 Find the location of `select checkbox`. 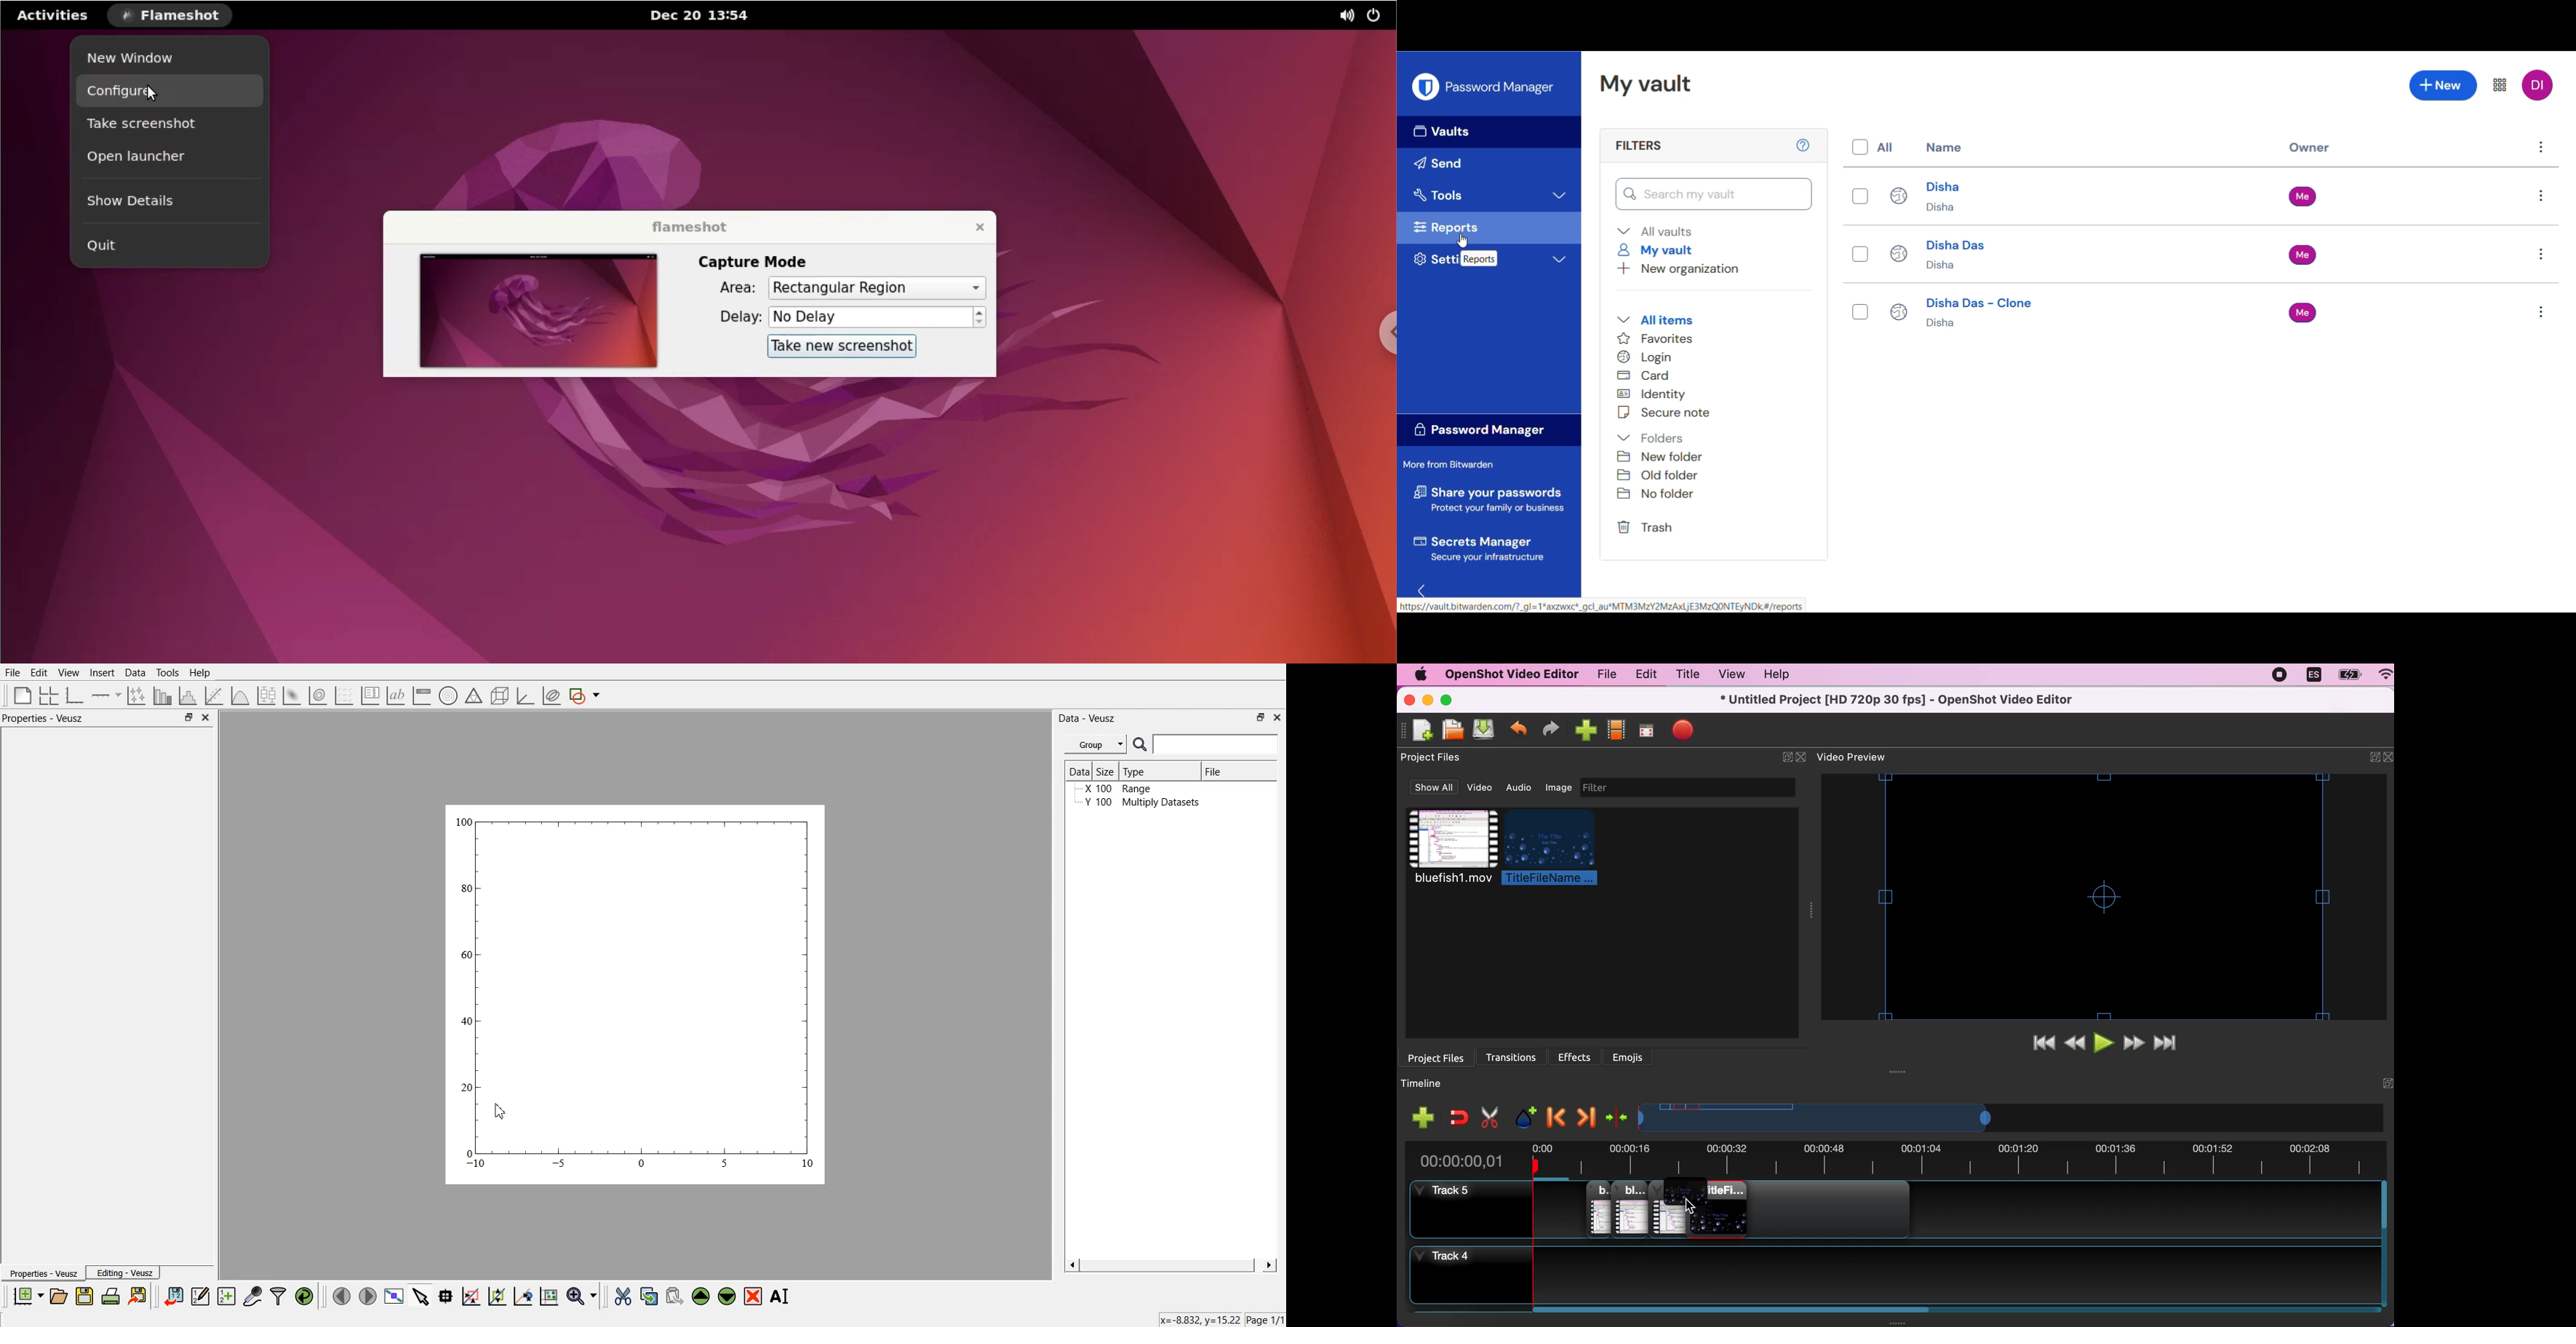

select checkbox is located at coordinates (1862, 254).